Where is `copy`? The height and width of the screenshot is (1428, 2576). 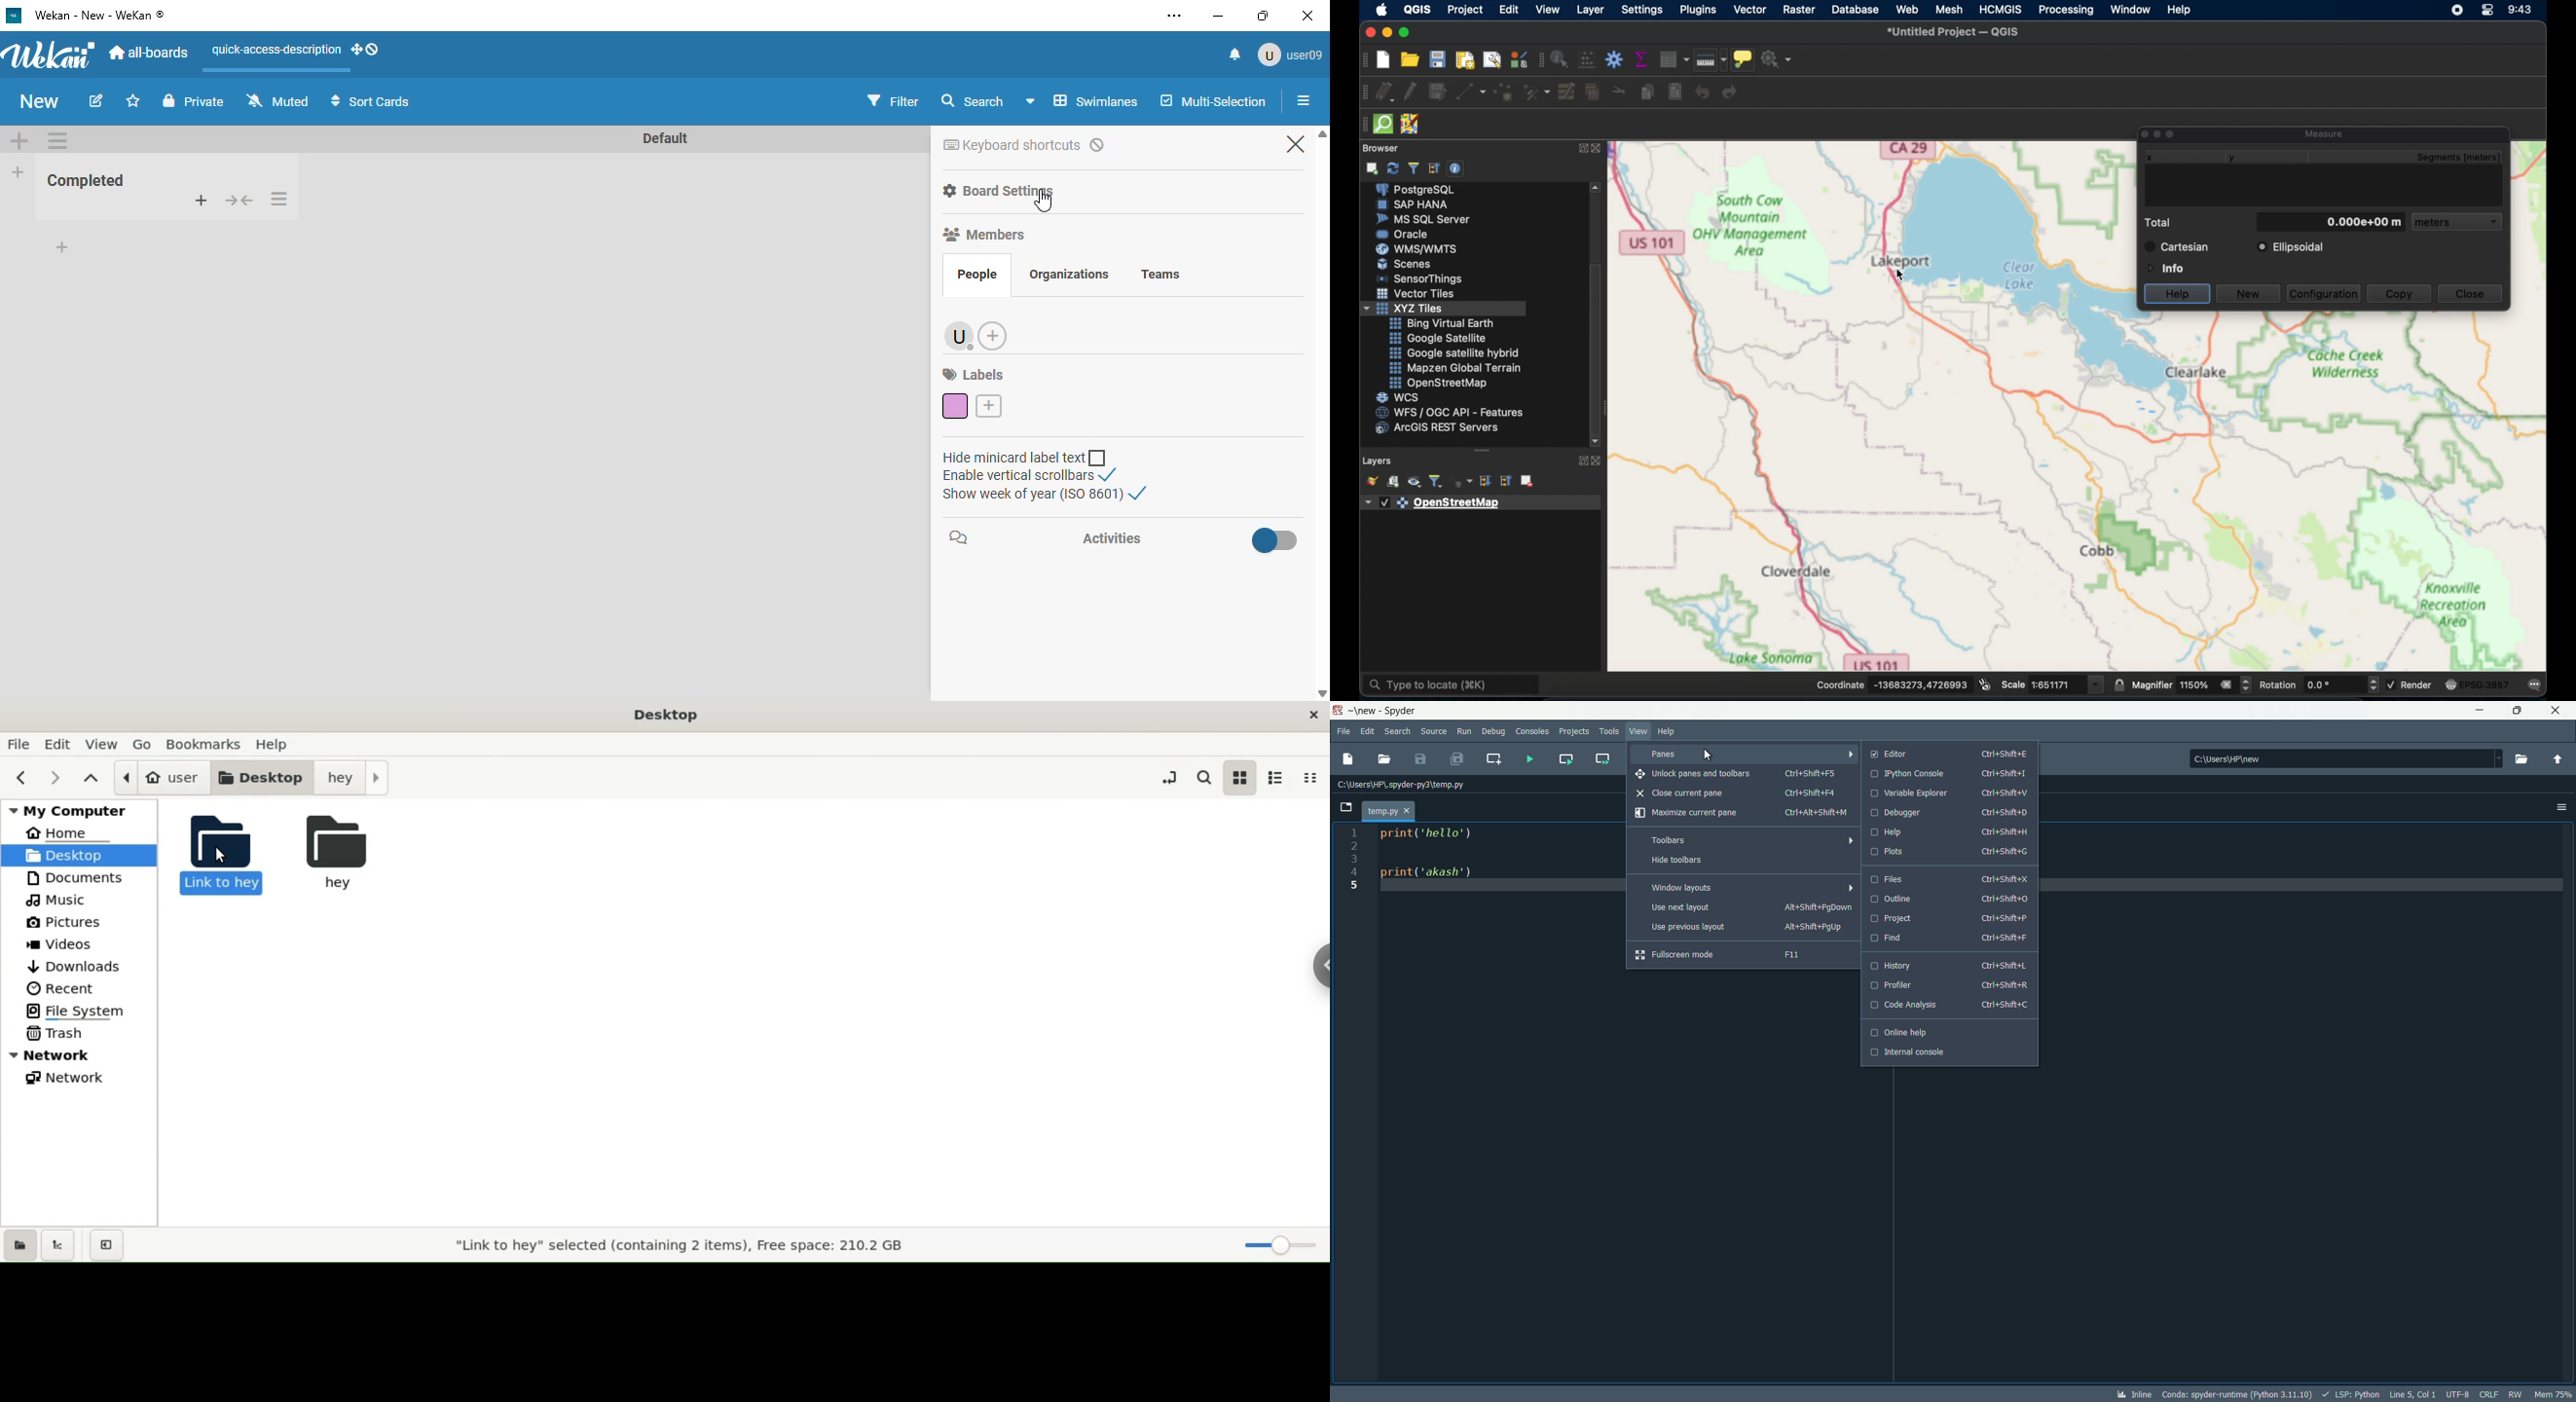 copy is located at coordinates (2399, 295).